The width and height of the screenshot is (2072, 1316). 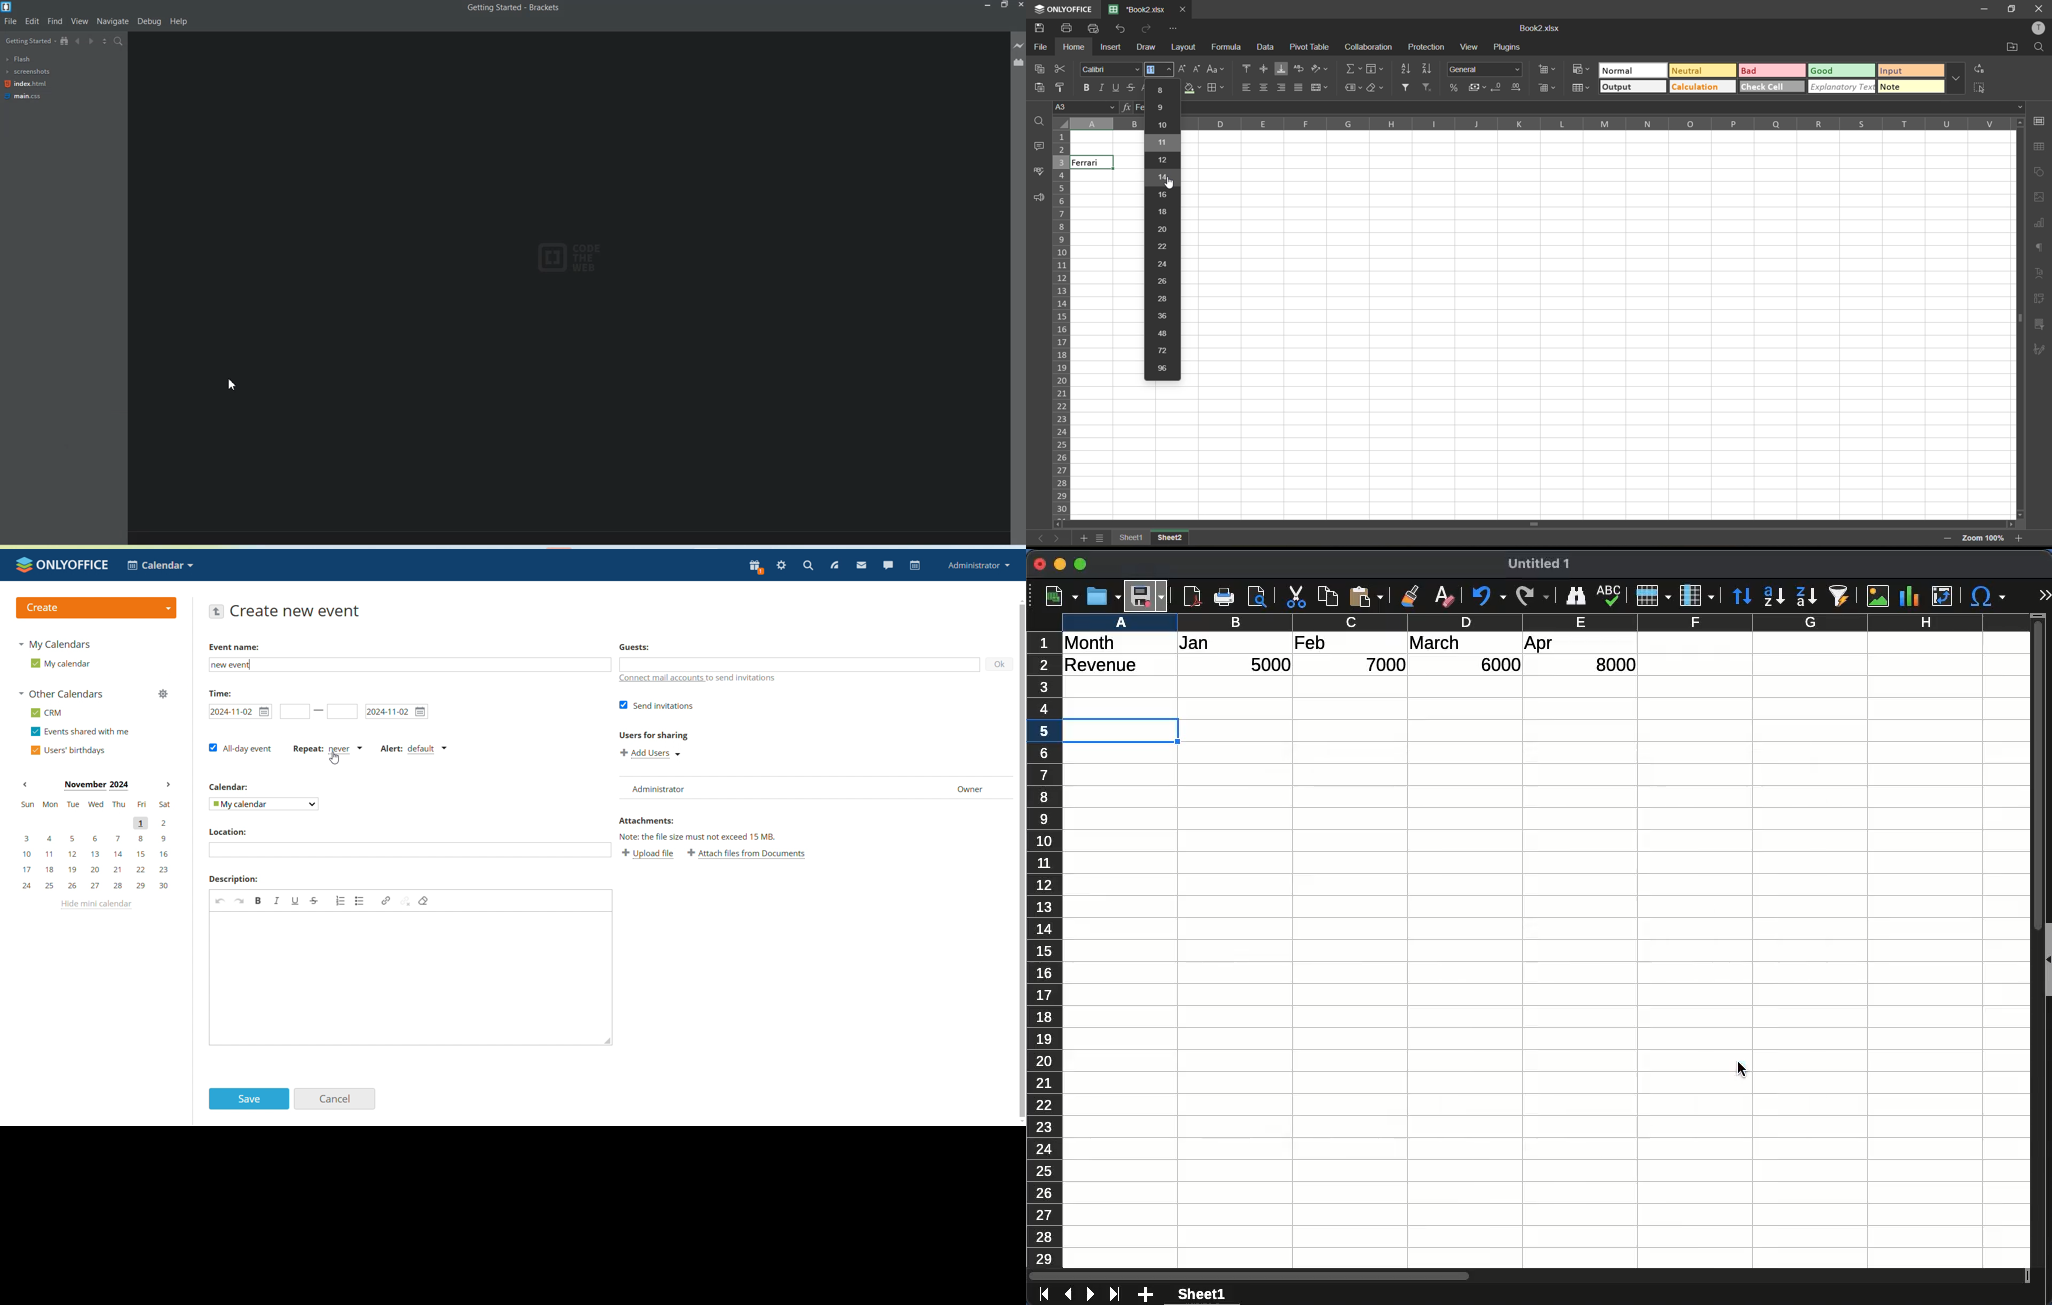 I want to click on filter, so click(x=1408, y=88).